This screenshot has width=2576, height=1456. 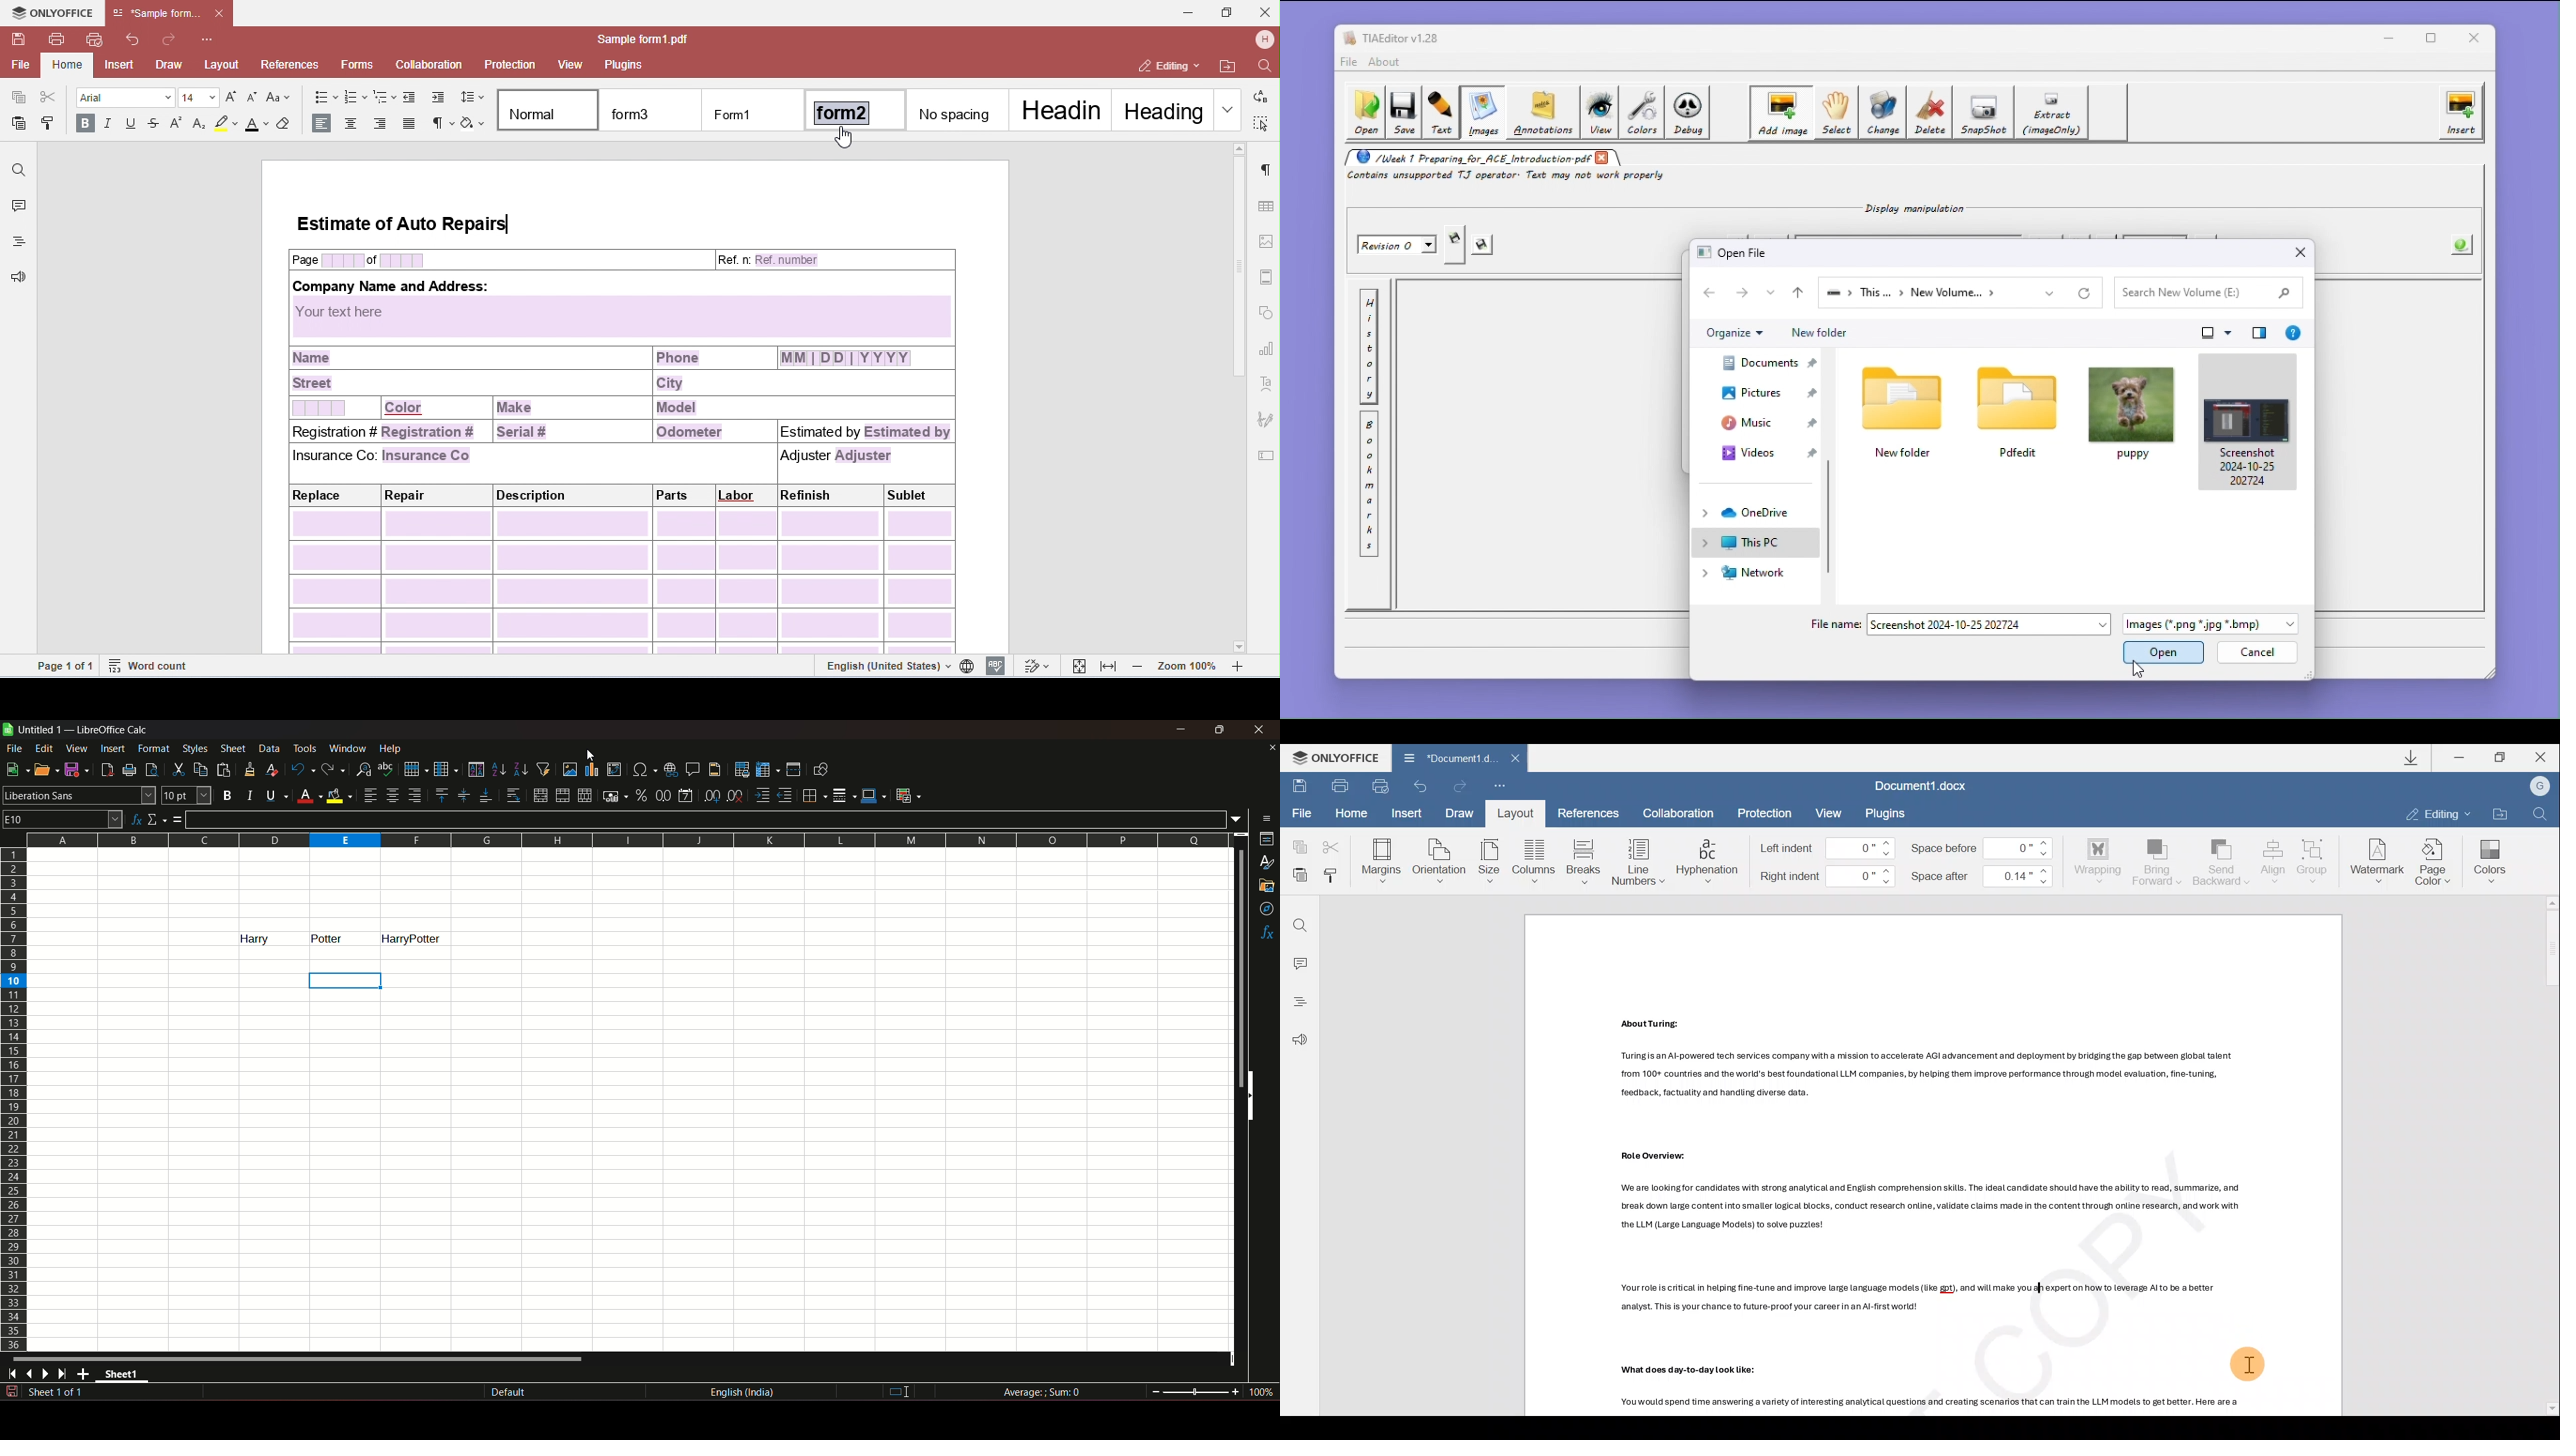 I want to click on insert special character, so click(x=643, y=768).